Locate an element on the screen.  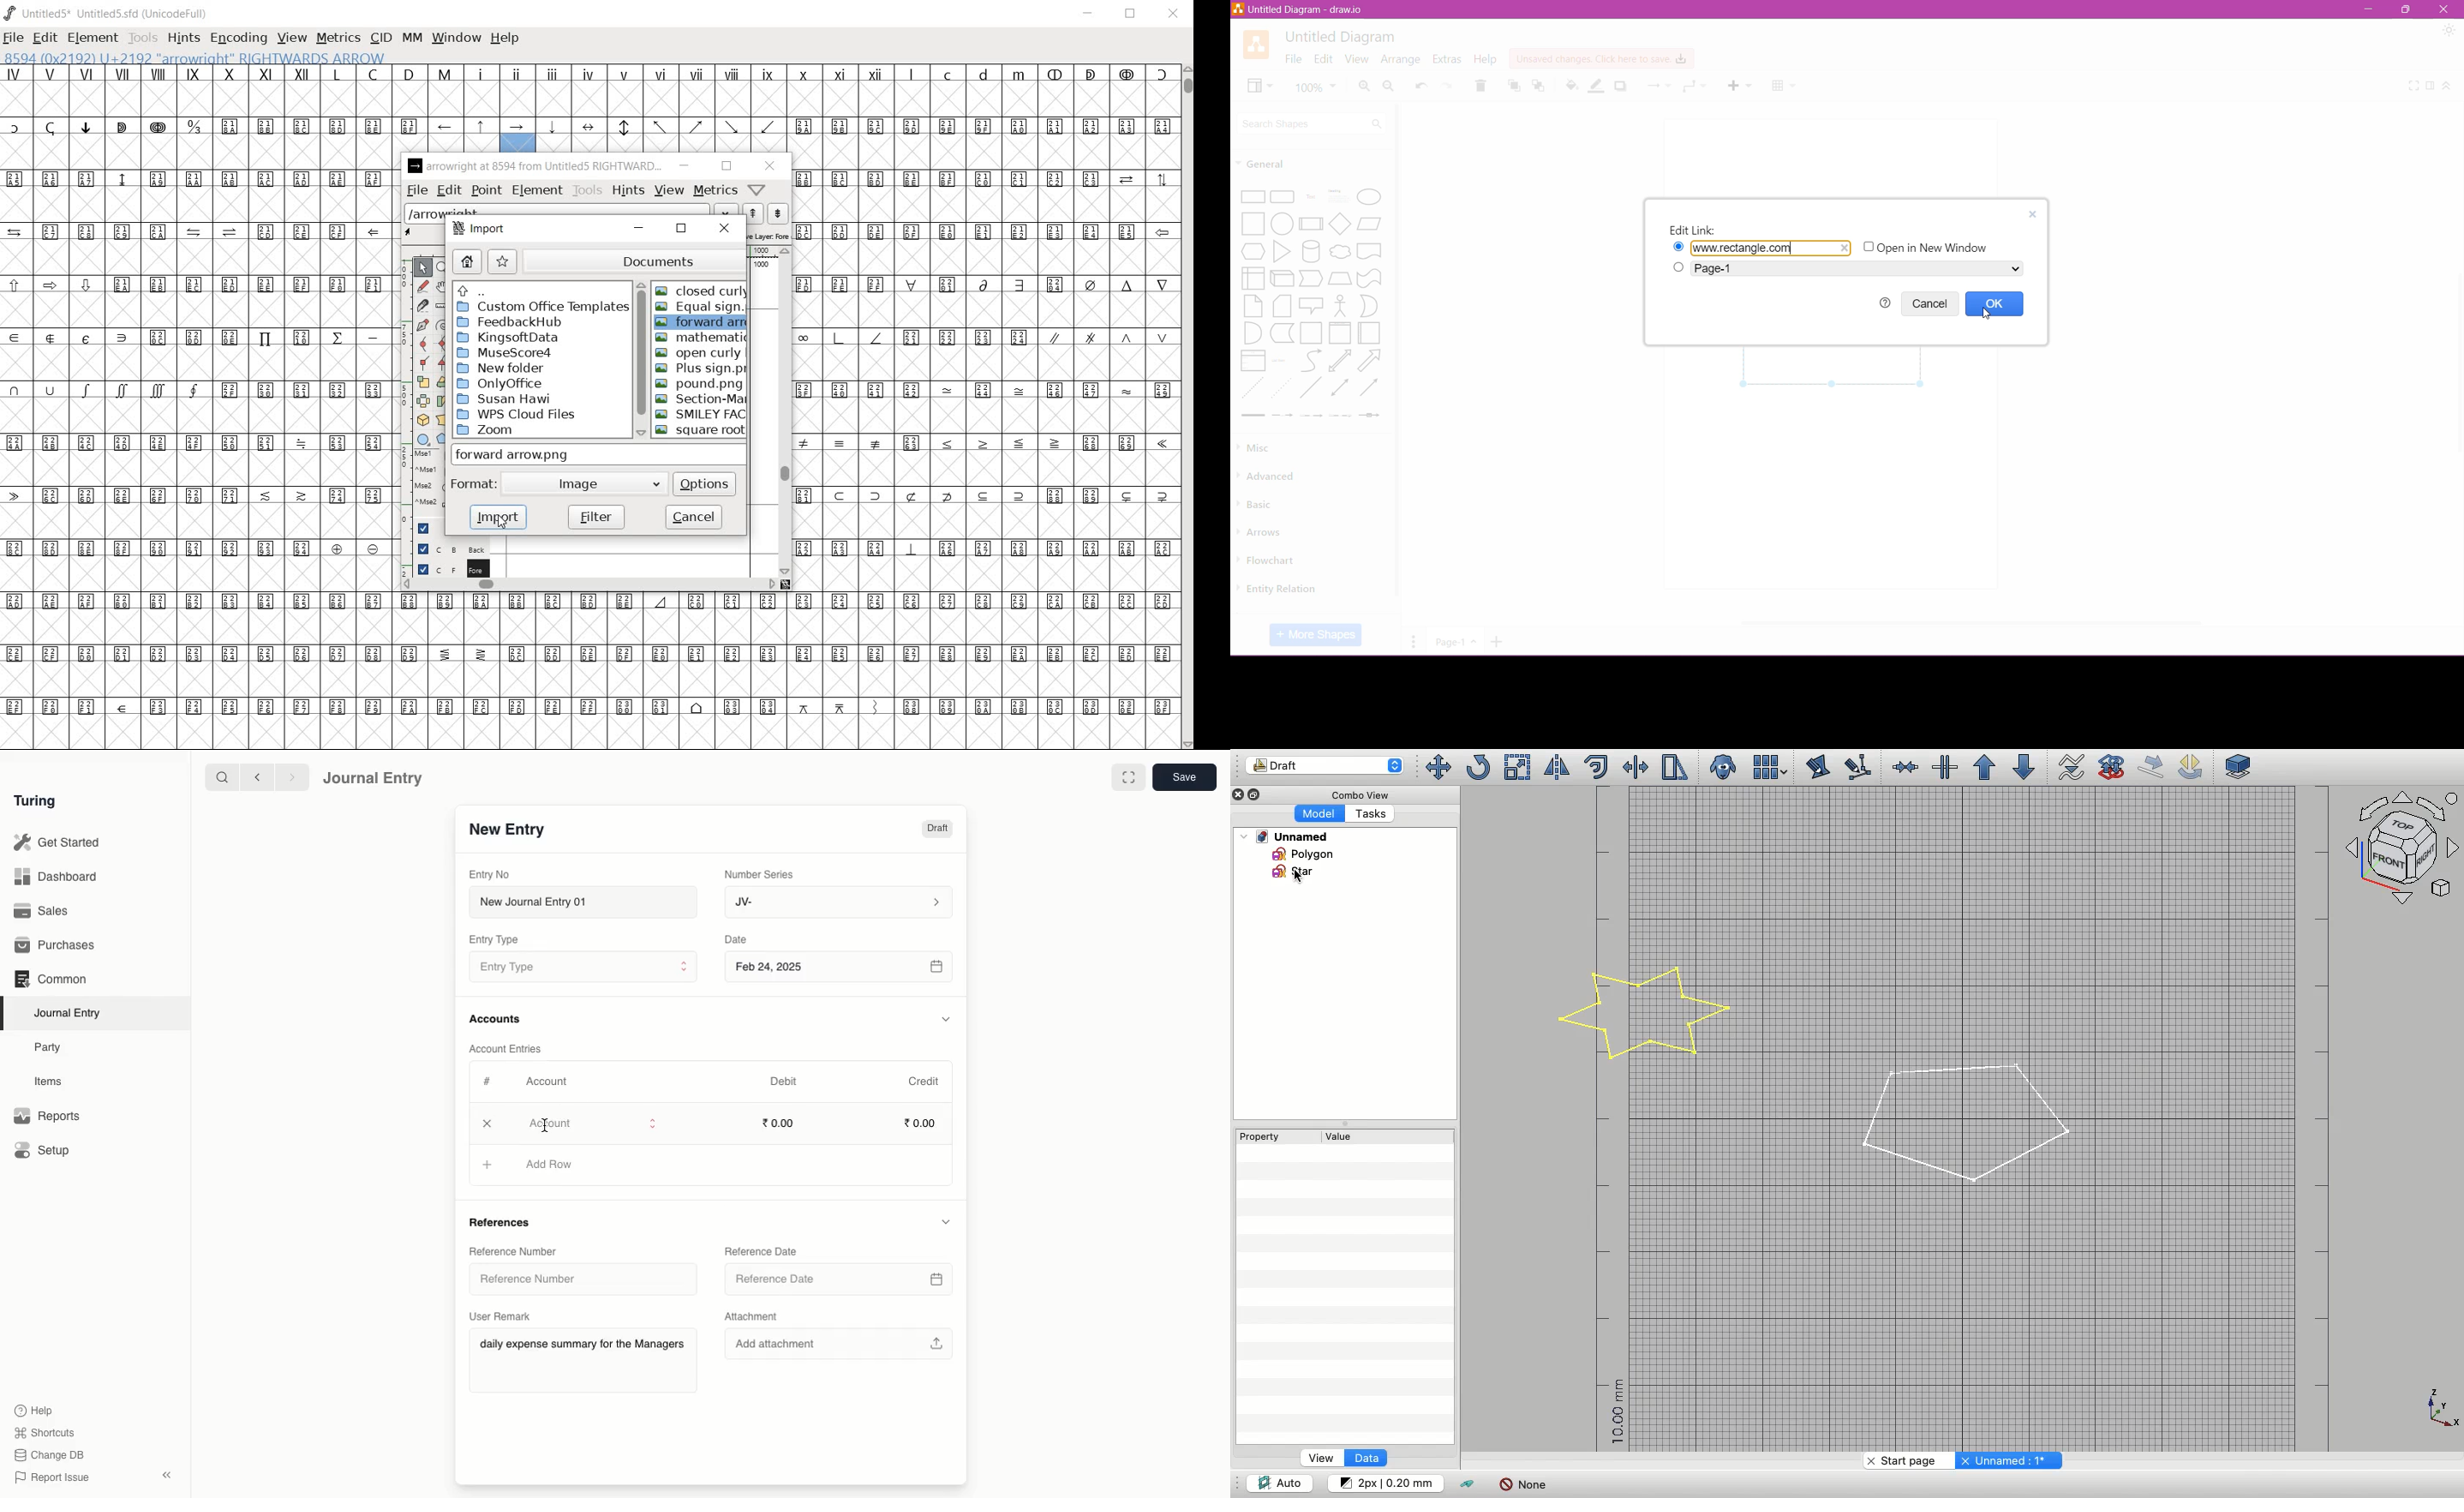
Close is located at coordinates (2443, 9).